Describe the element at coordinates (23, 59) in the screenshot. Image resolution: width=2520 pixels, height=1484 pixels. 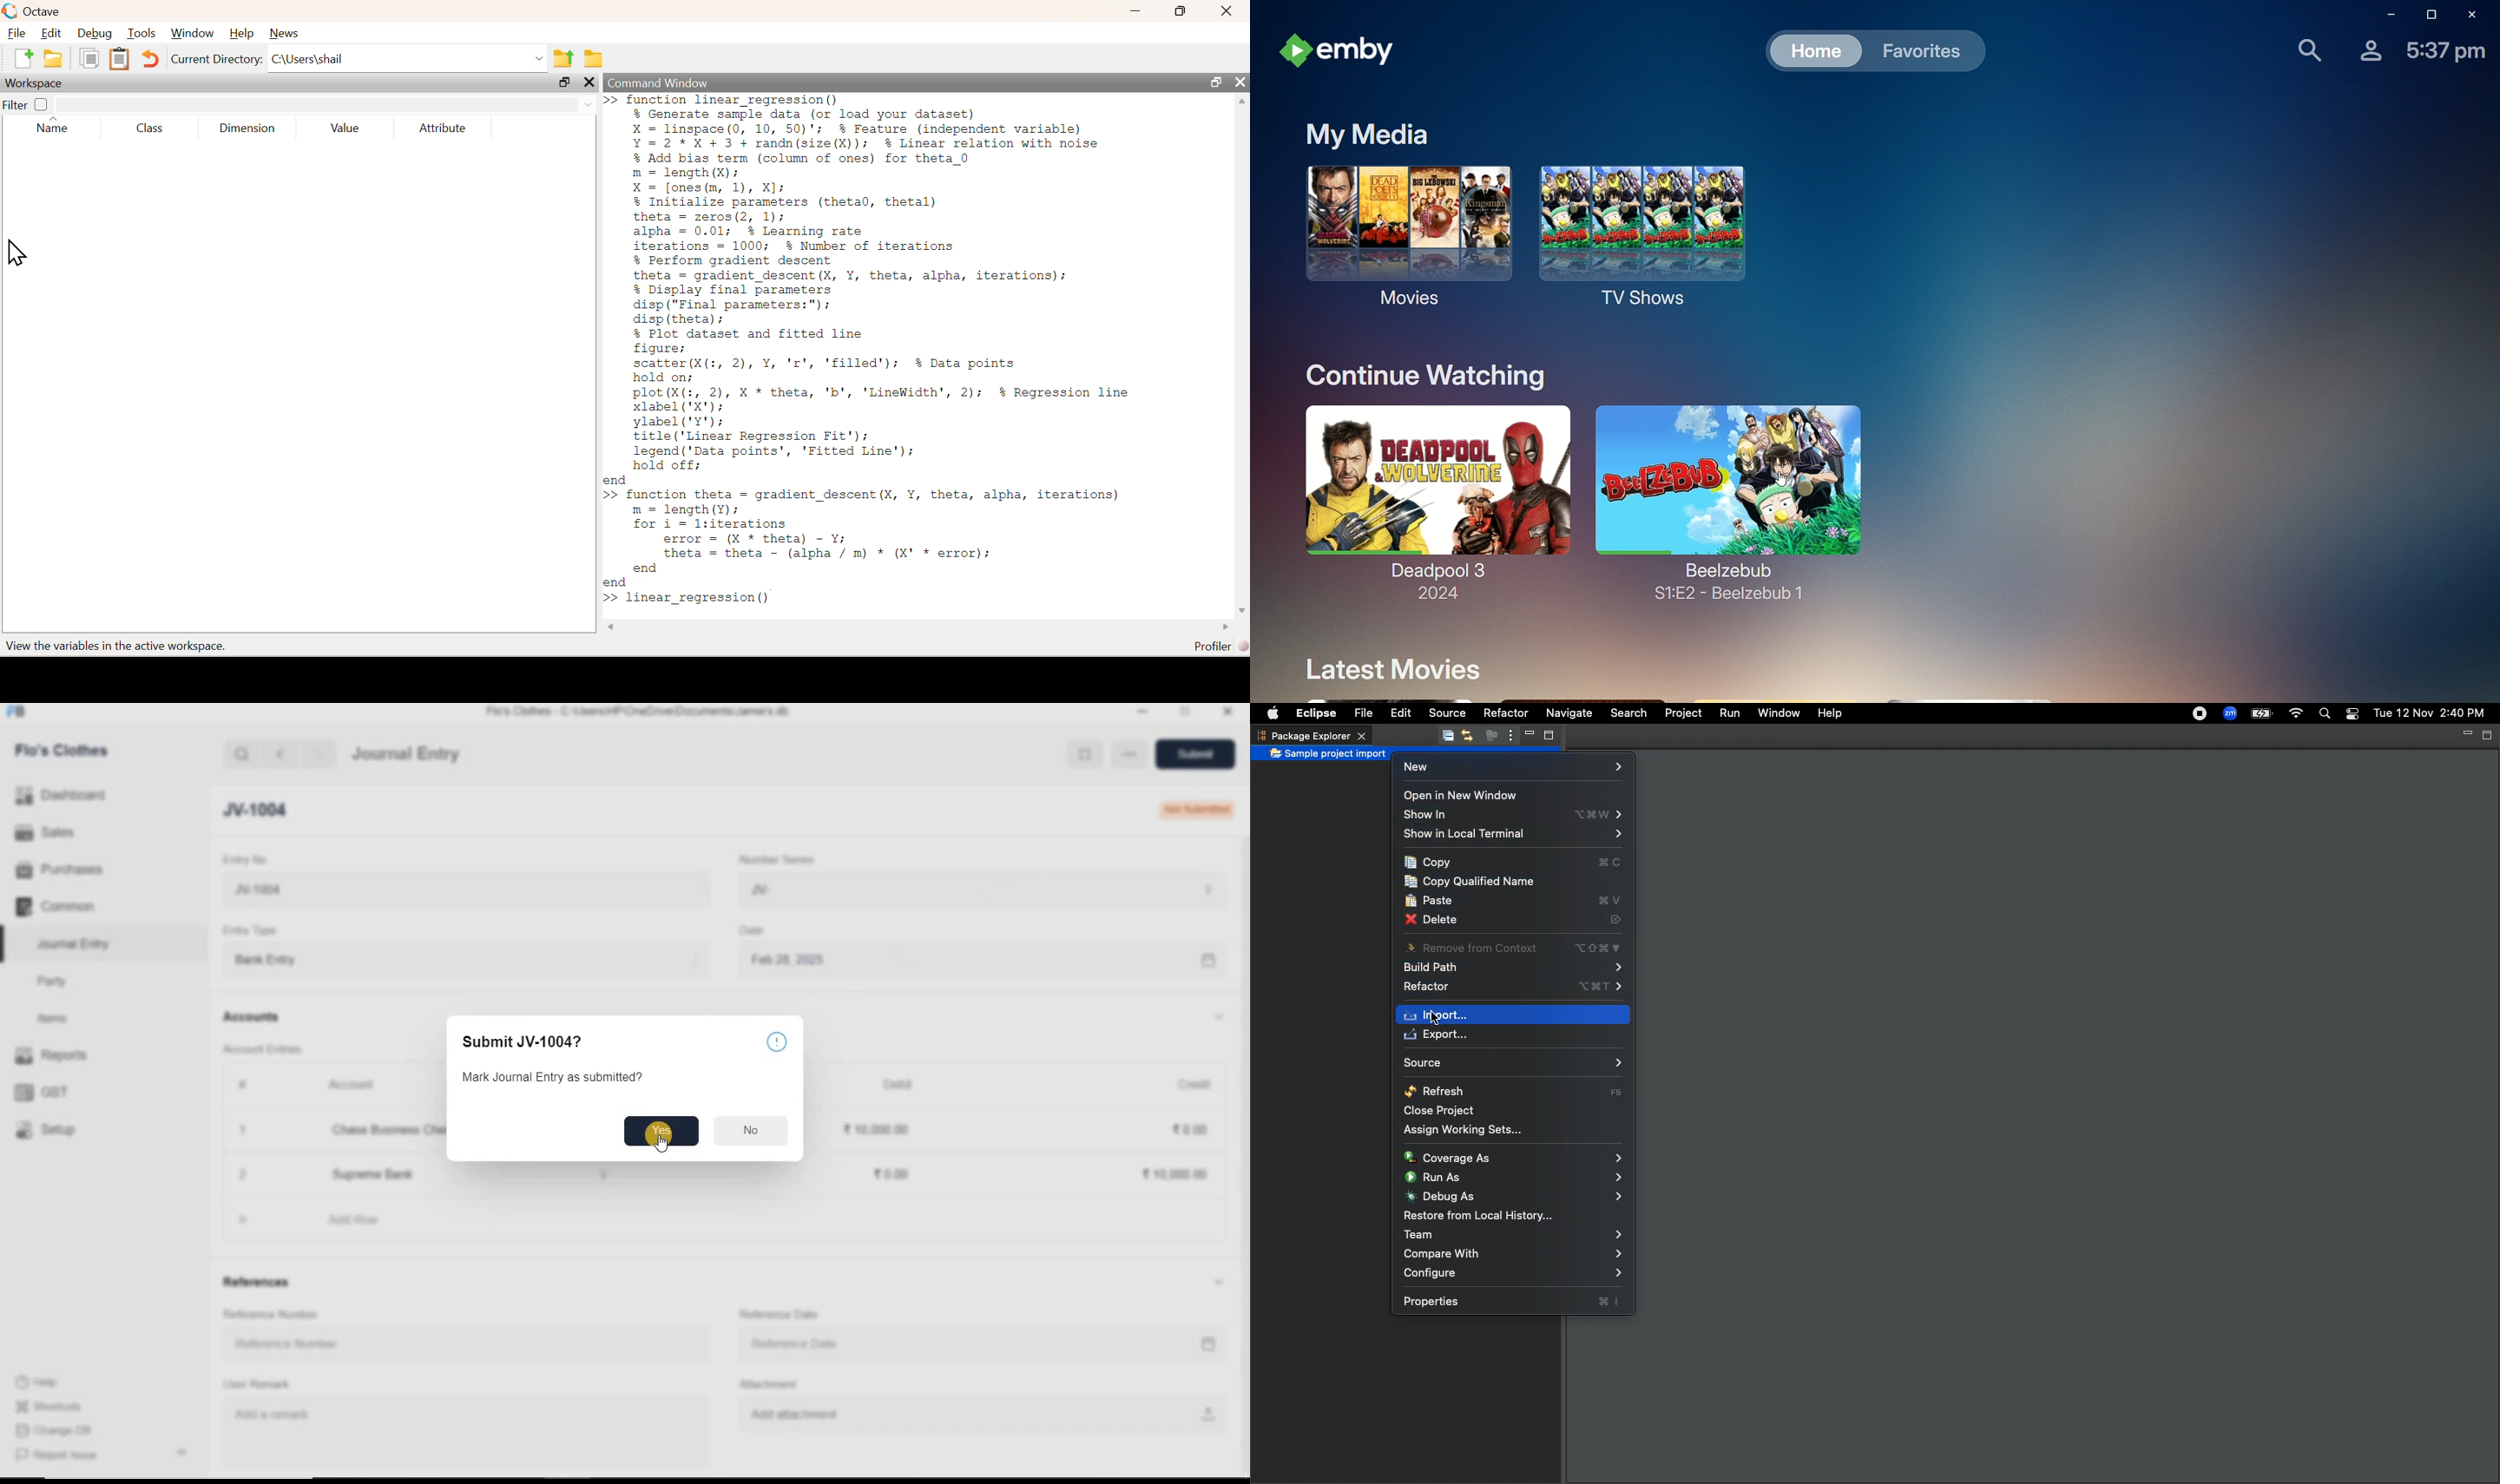
I see `new document` at that location.